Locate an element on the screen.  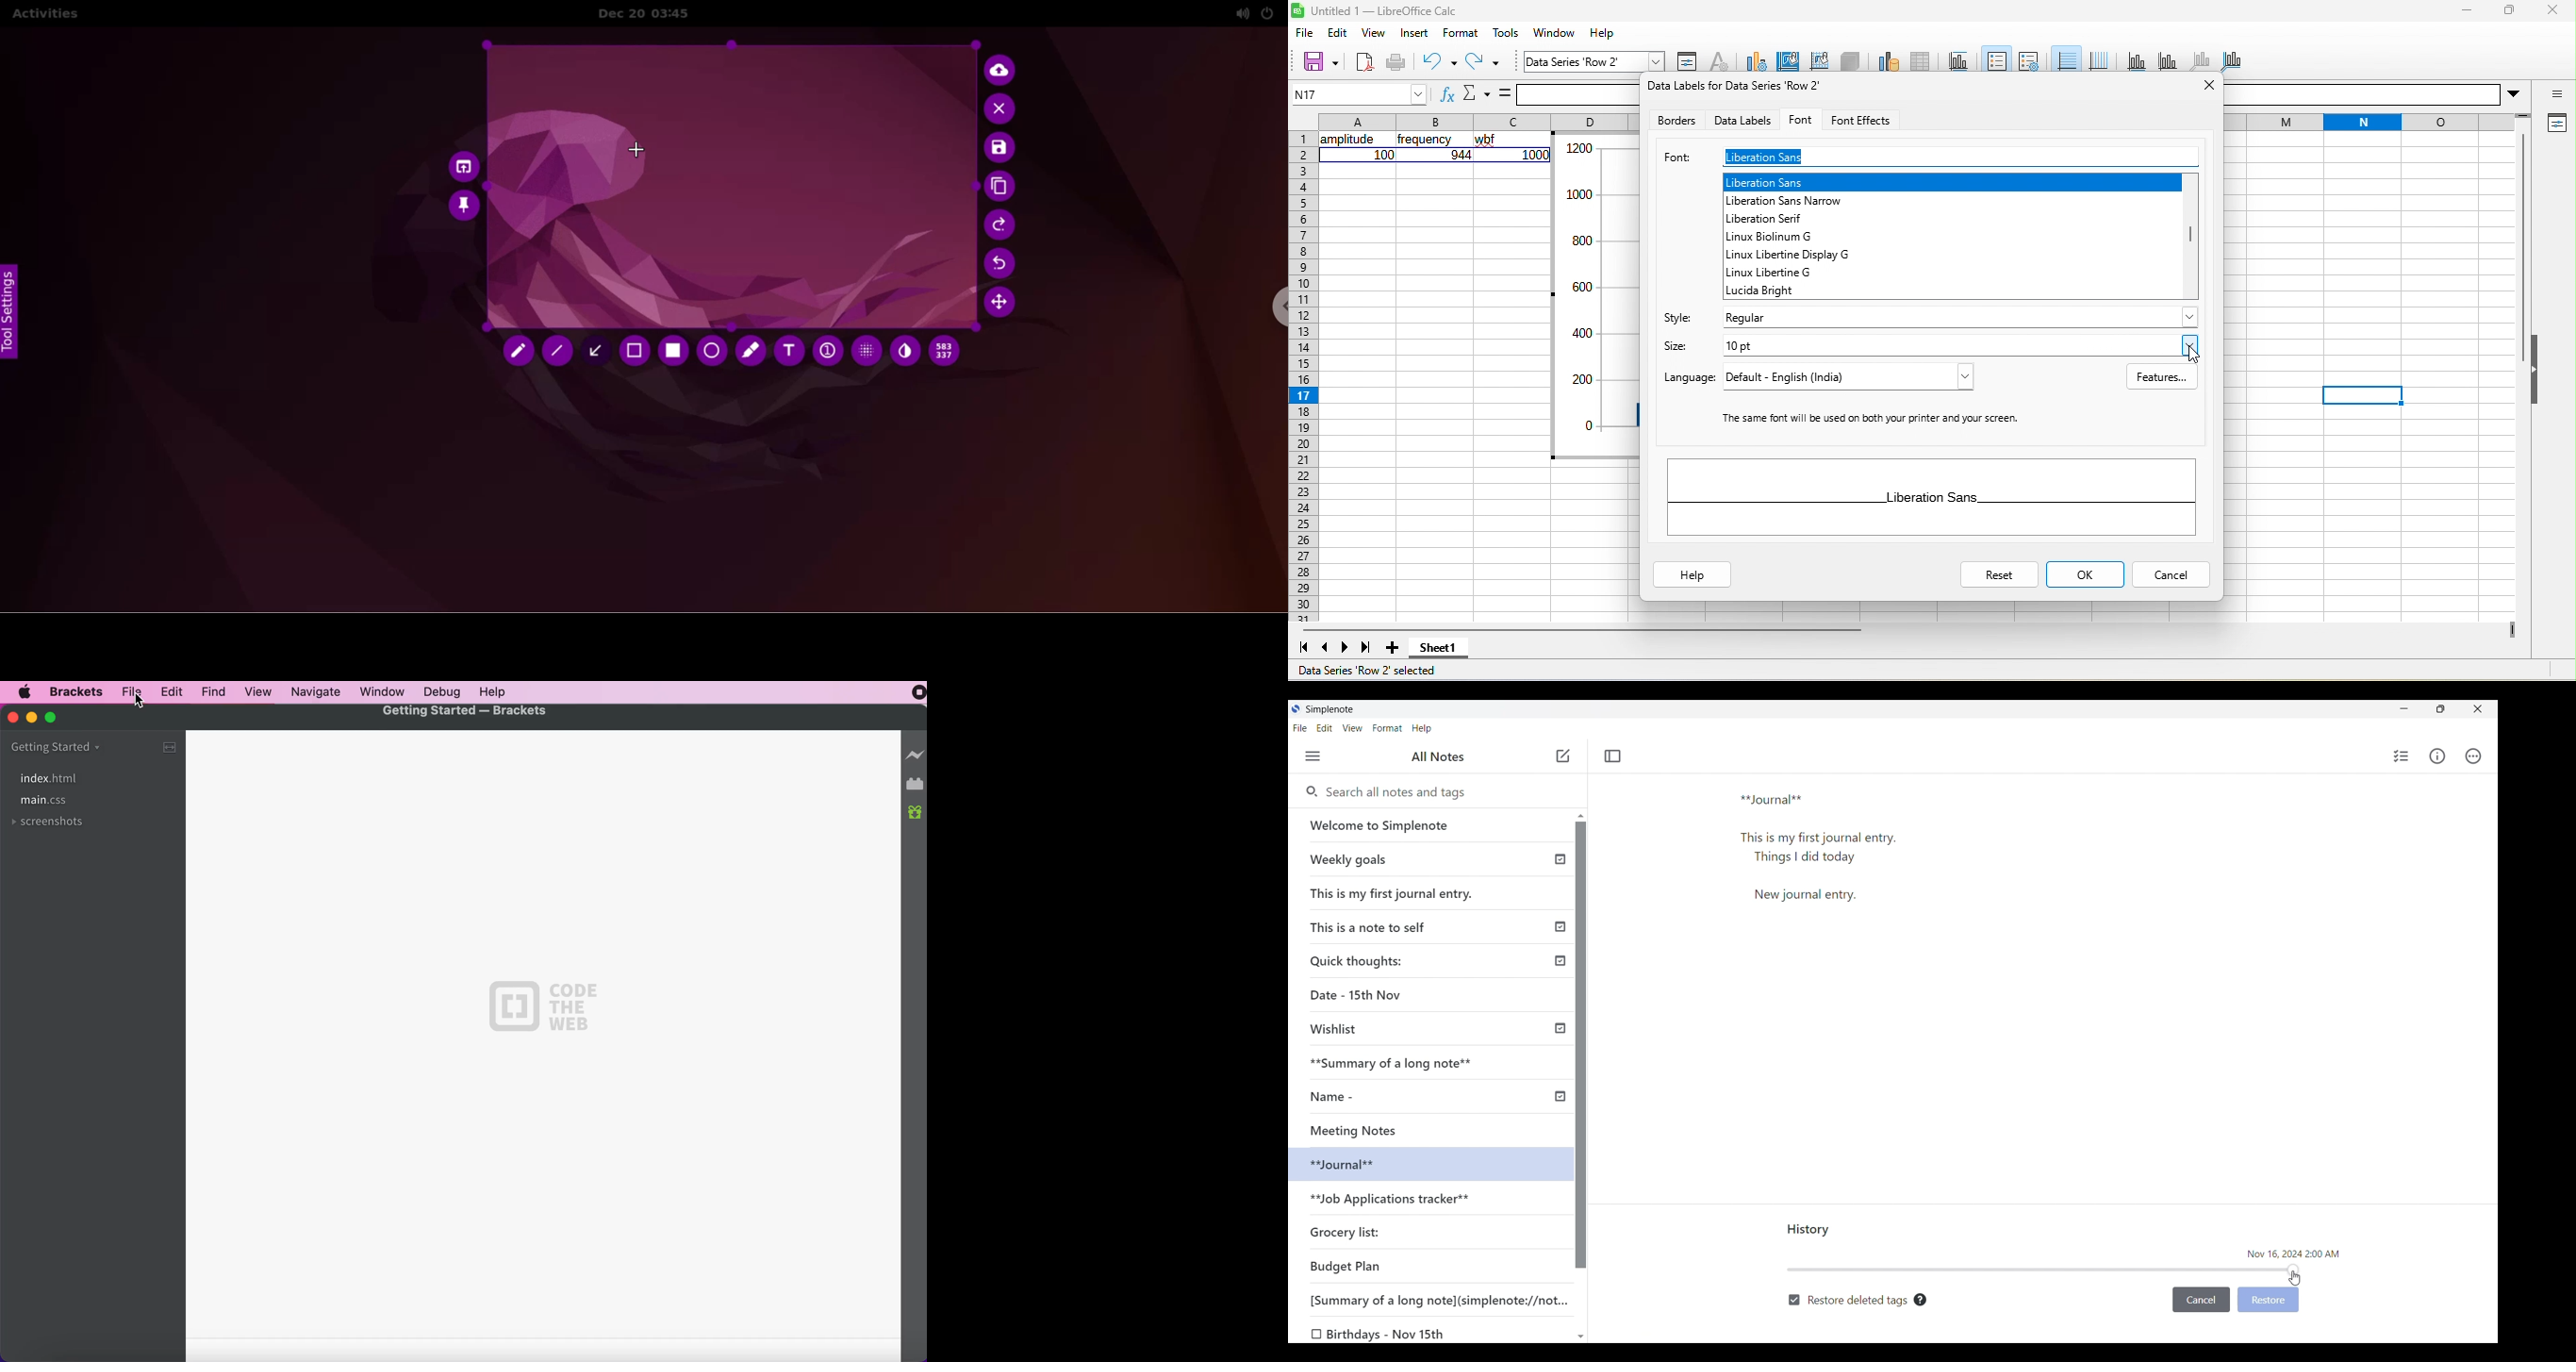
wbf is located at coordinates (1490, 141).